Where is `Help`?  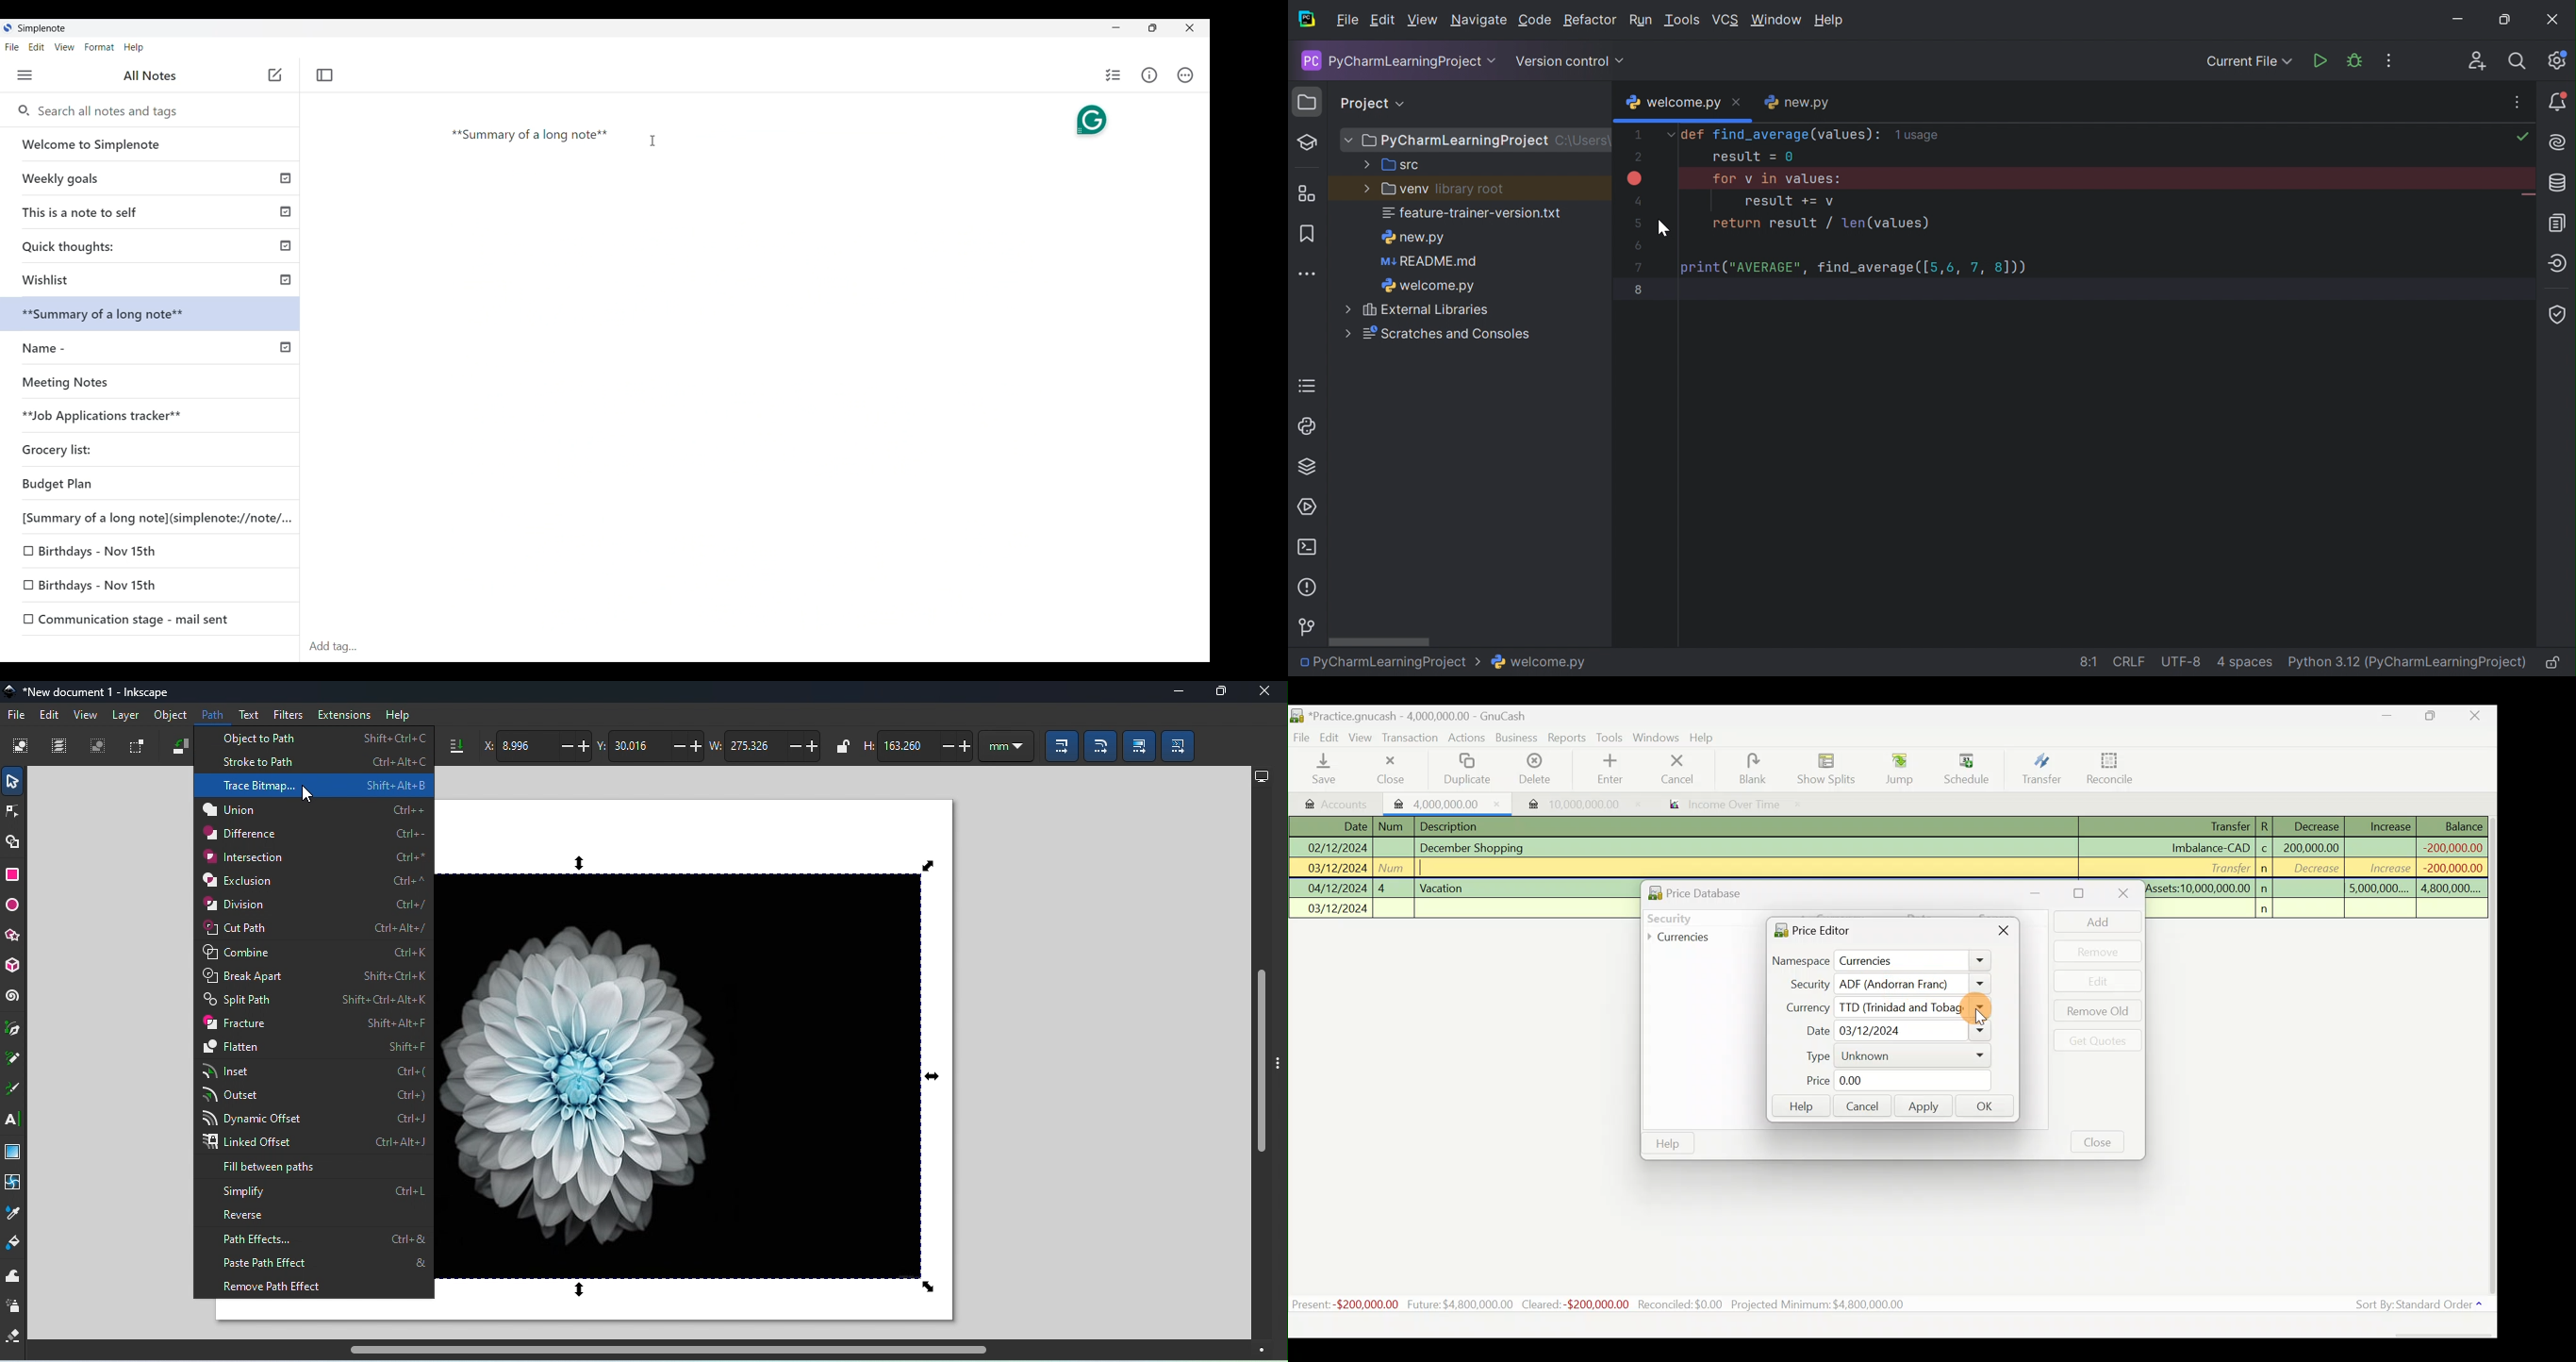
Help is located at coordinates (134, 48).